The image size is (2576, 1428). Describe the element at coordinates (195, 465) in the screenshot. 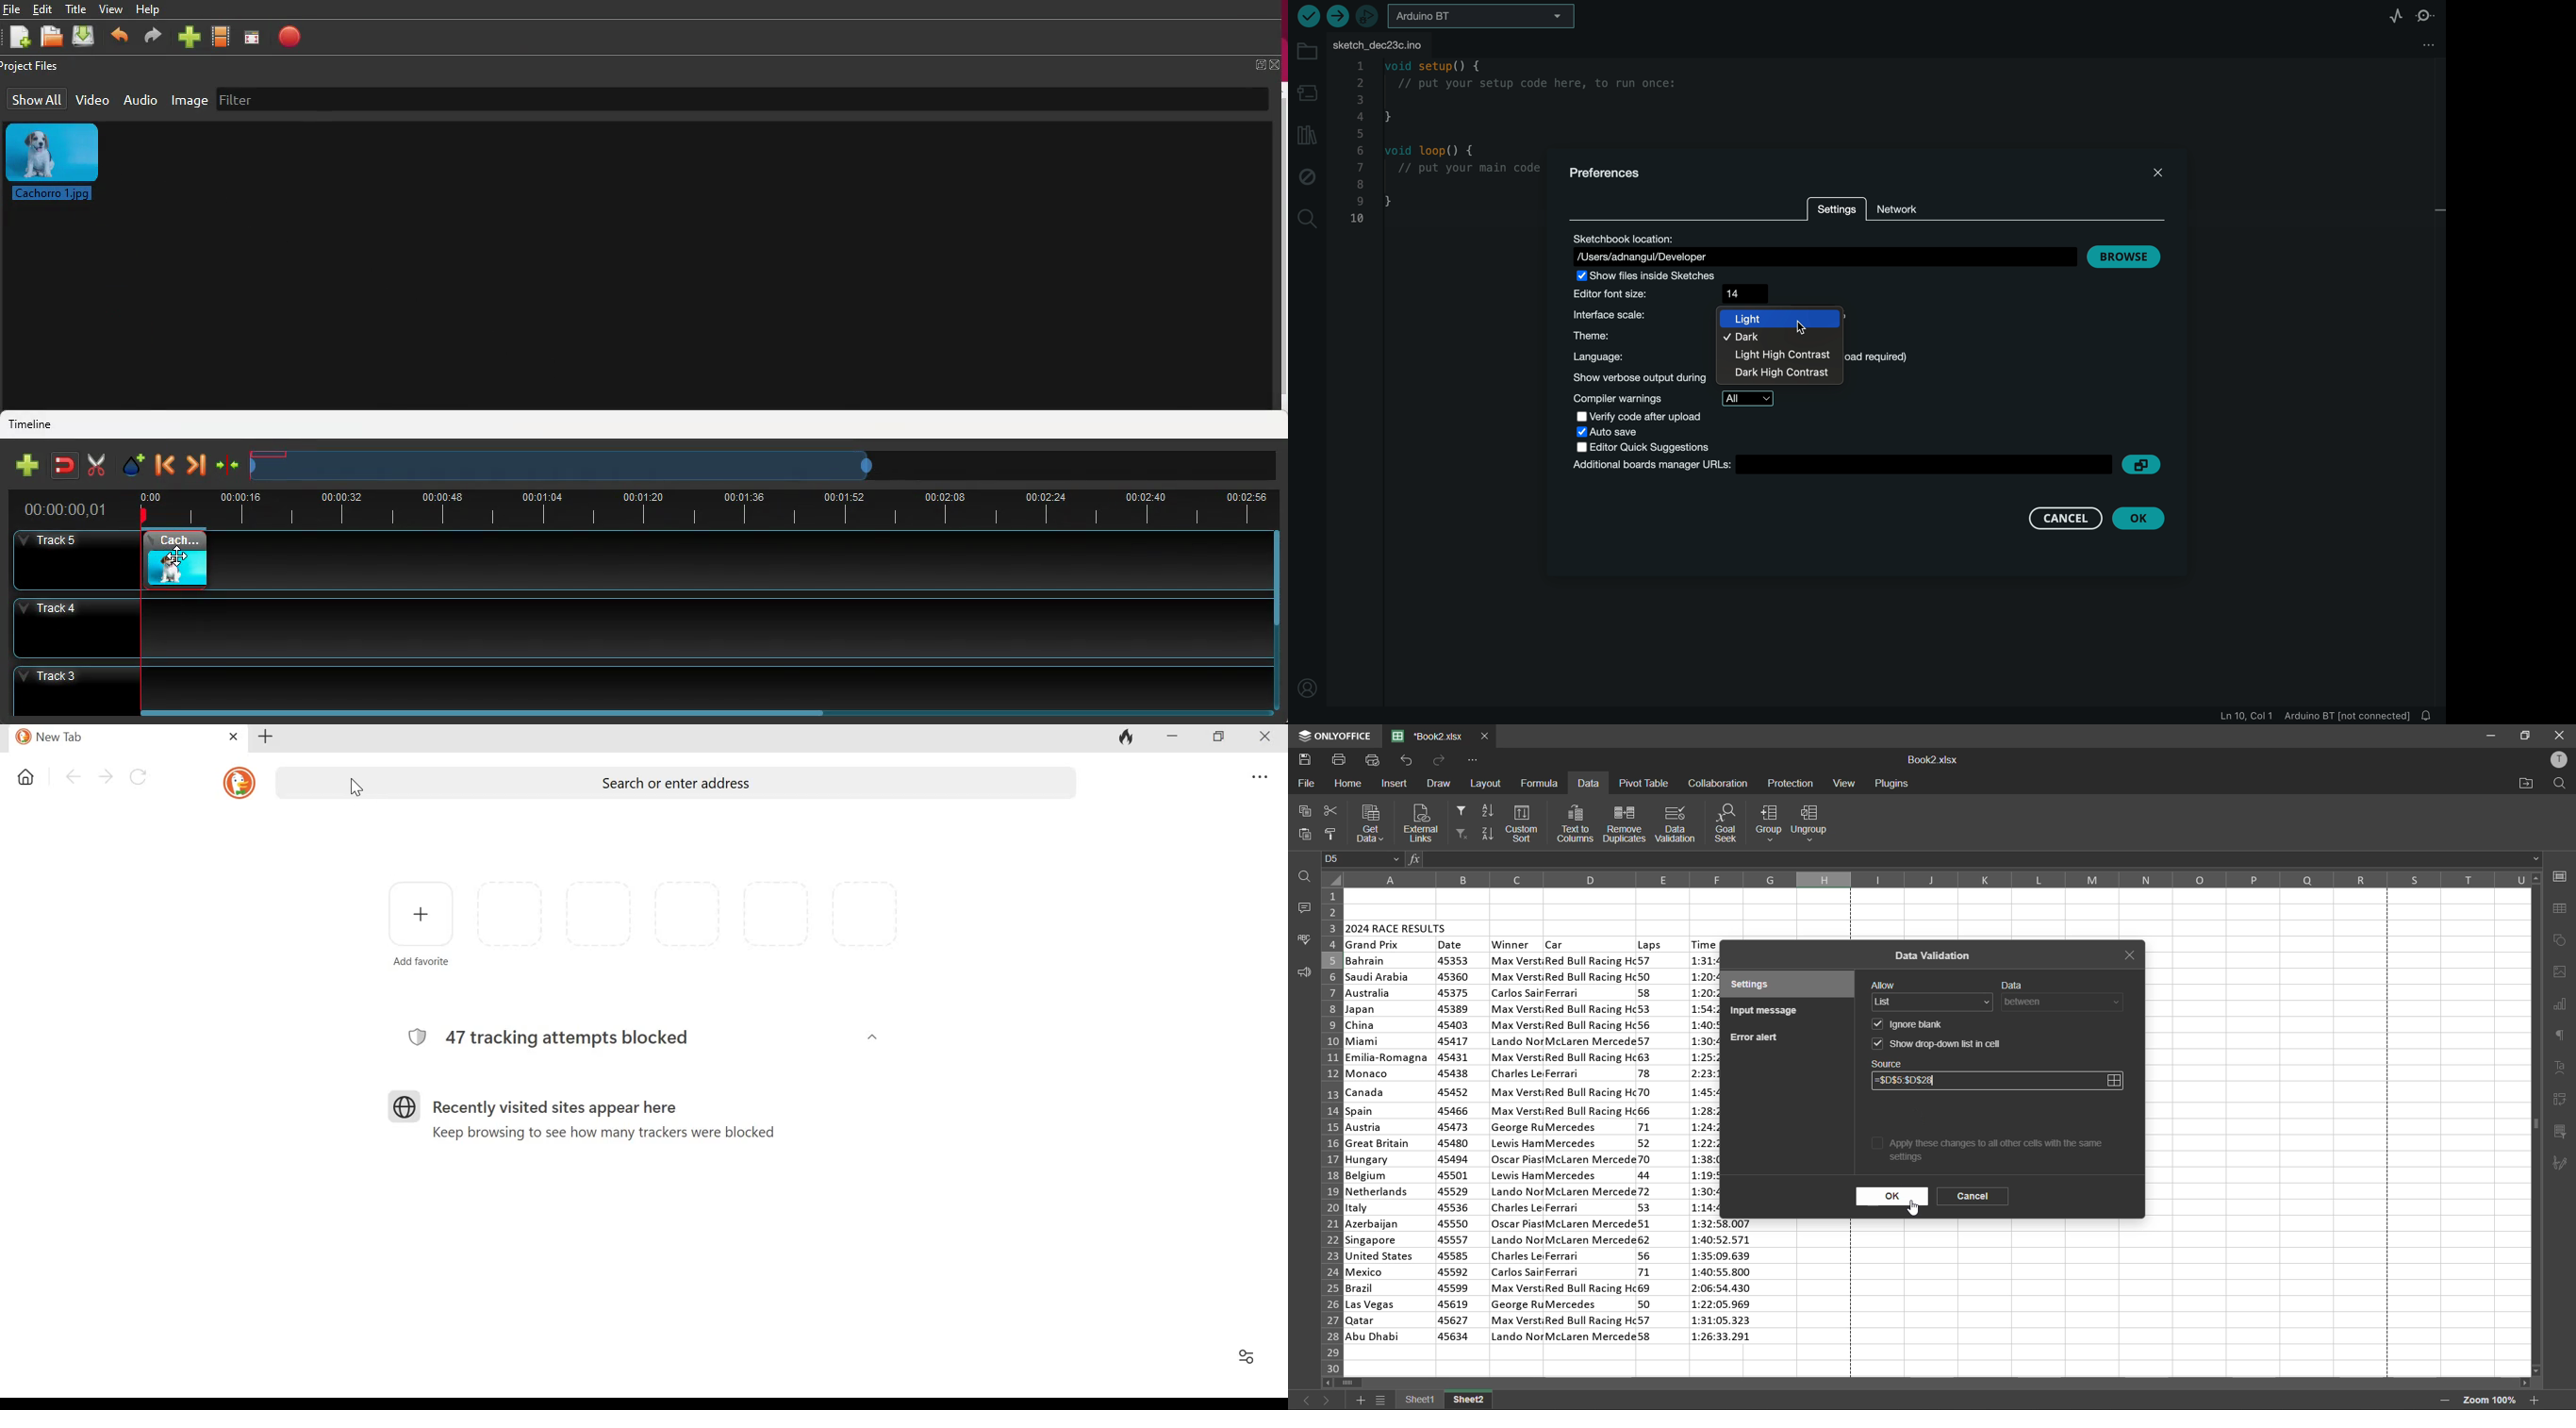

I see `forward` at that location.